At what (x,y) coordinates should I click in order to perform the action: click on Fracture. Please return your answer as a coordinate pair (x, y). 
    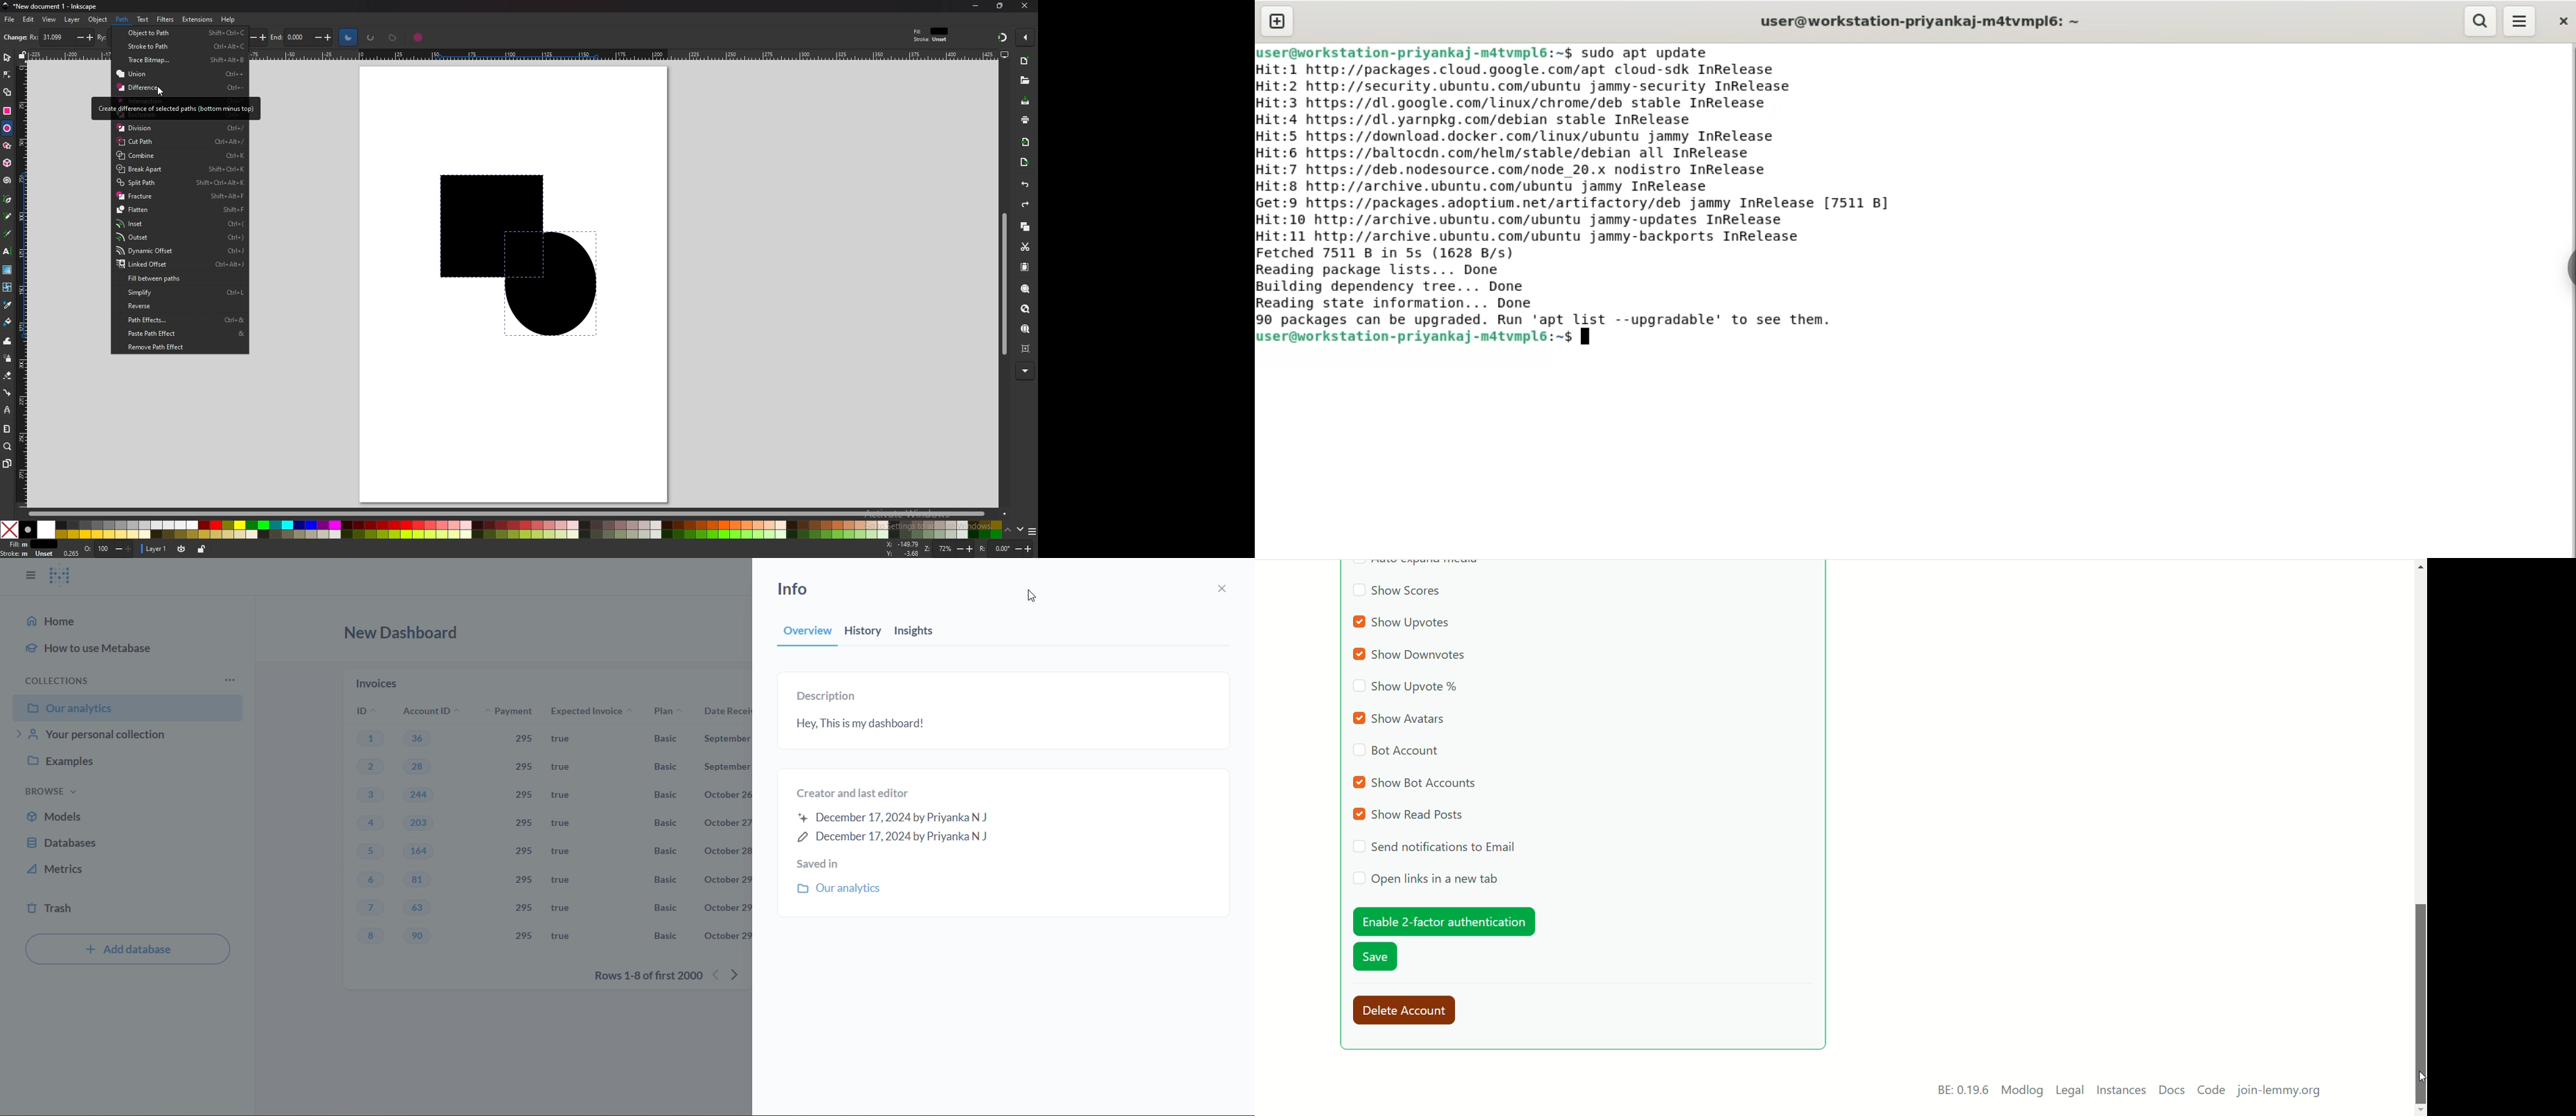
    Looking at the image, I should click on (180, 196).